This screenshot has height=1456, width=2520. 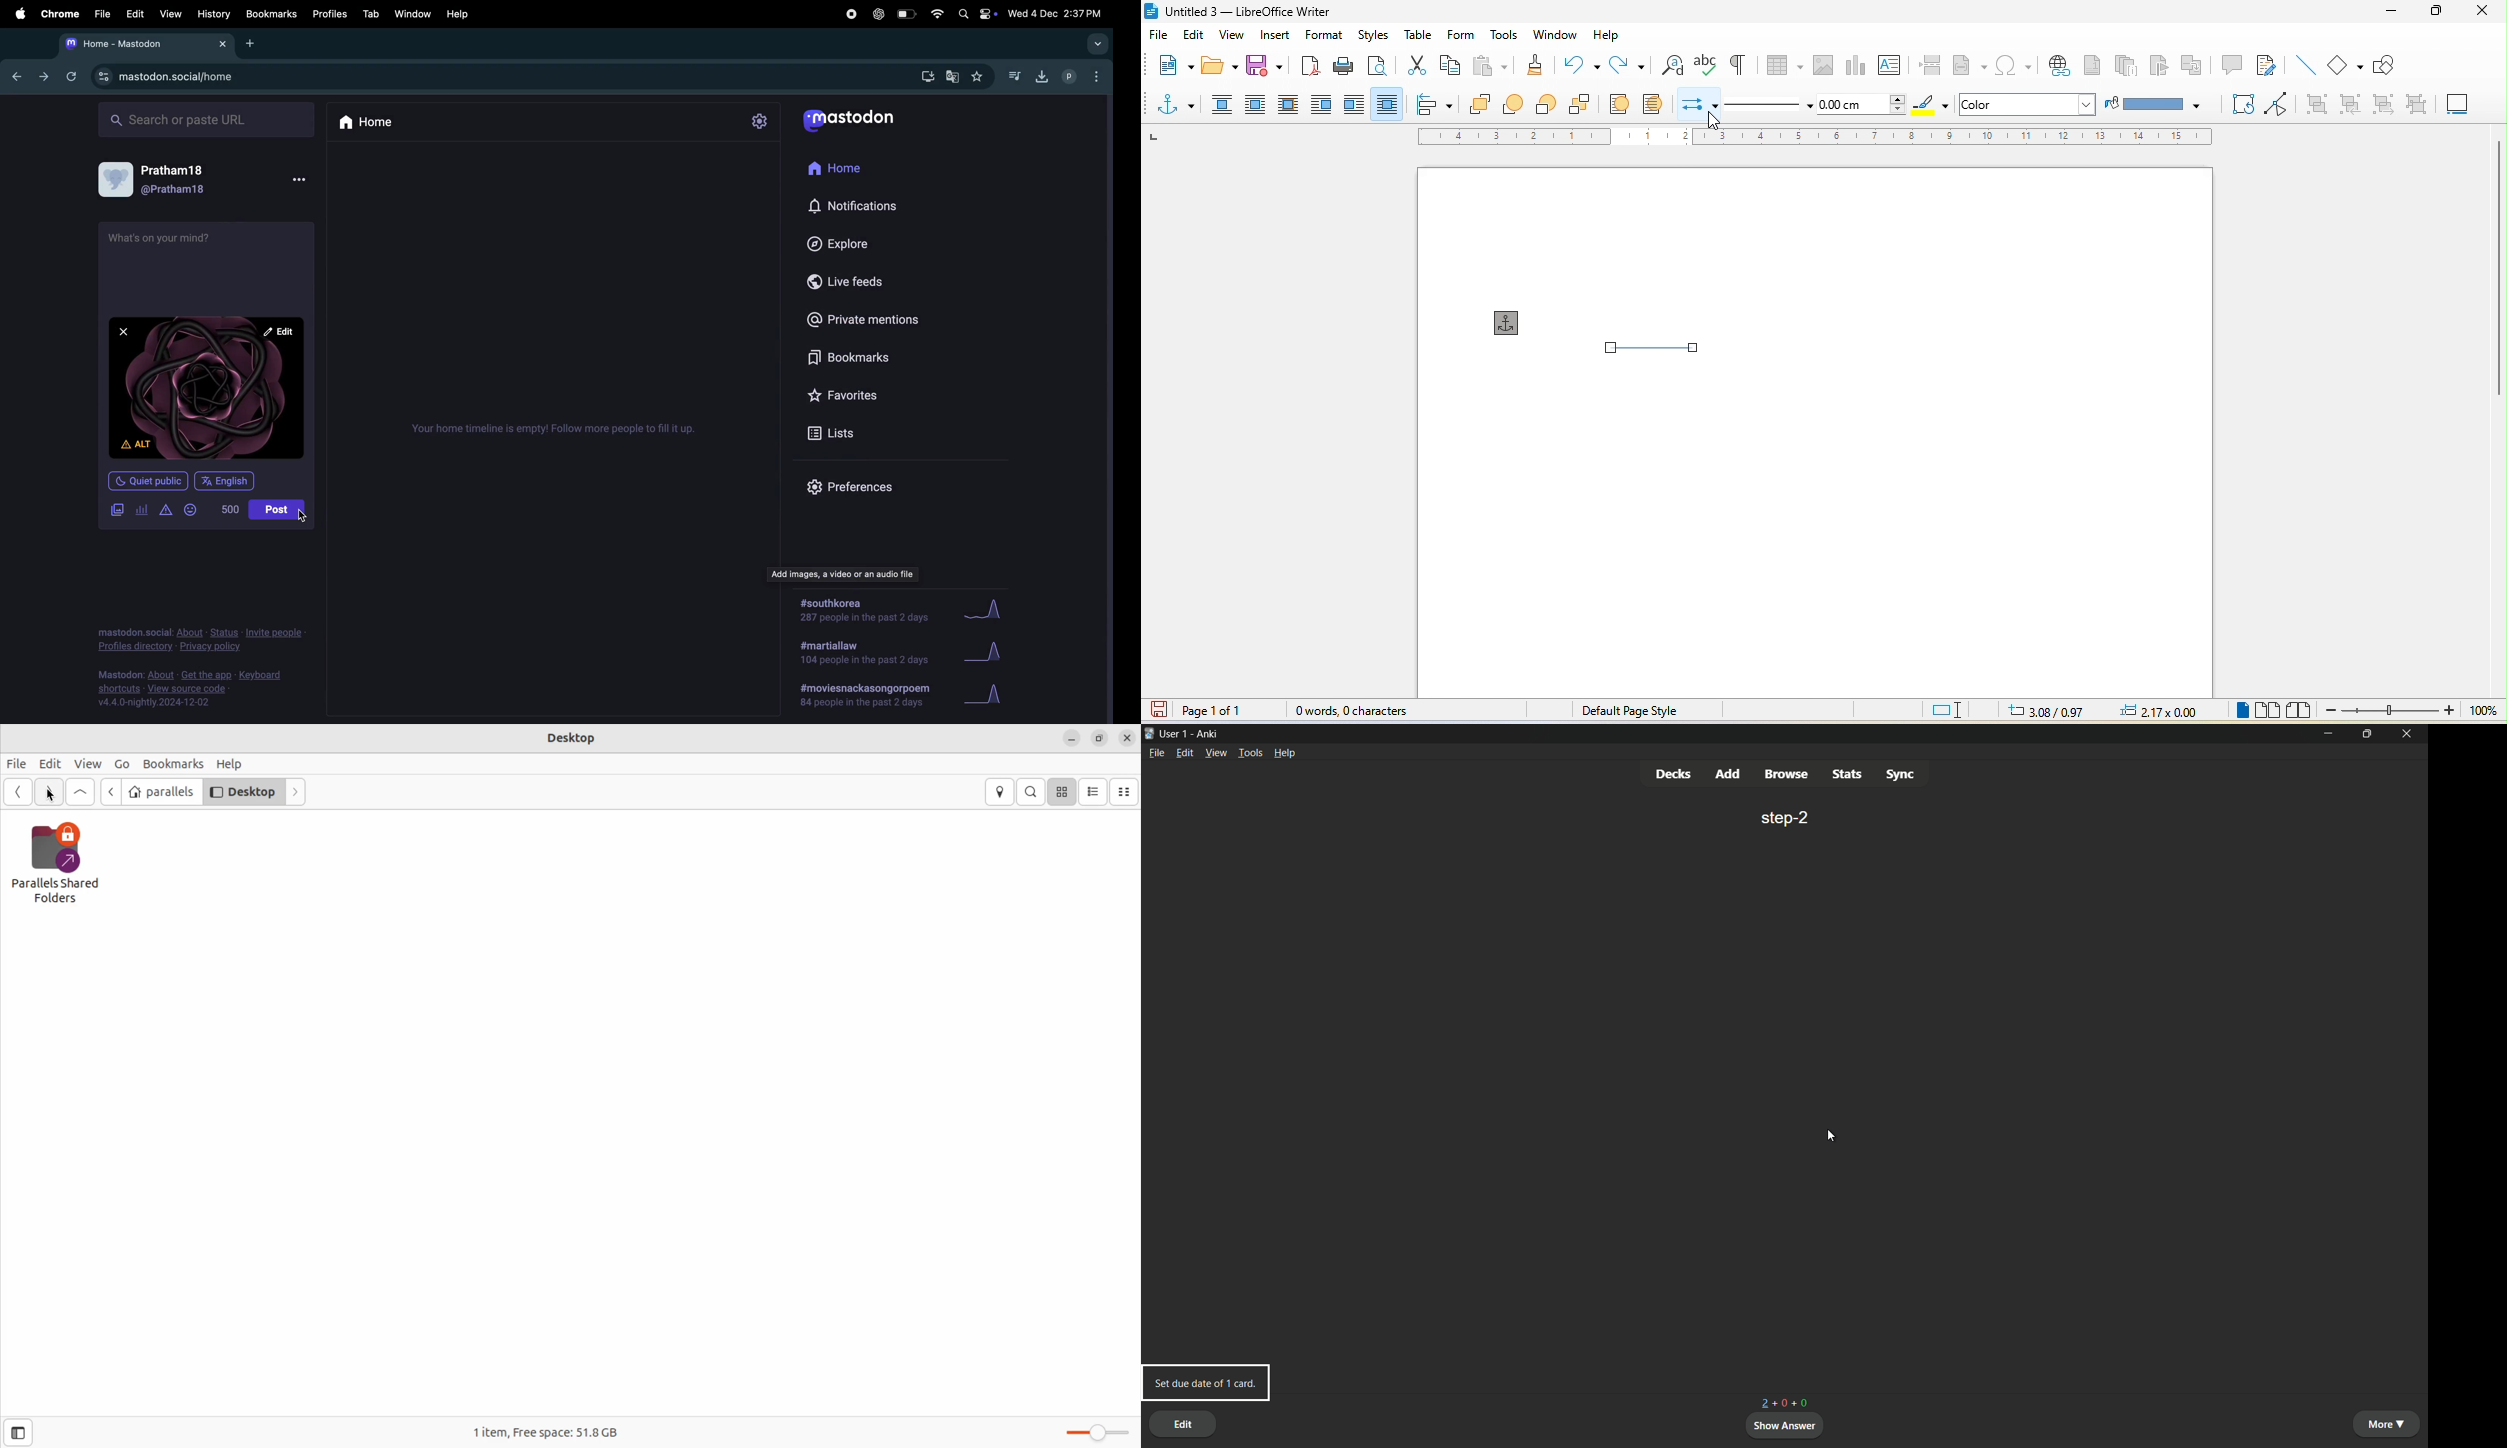 I want to click on 2.17x0.00, so click(x=2155, y=712).